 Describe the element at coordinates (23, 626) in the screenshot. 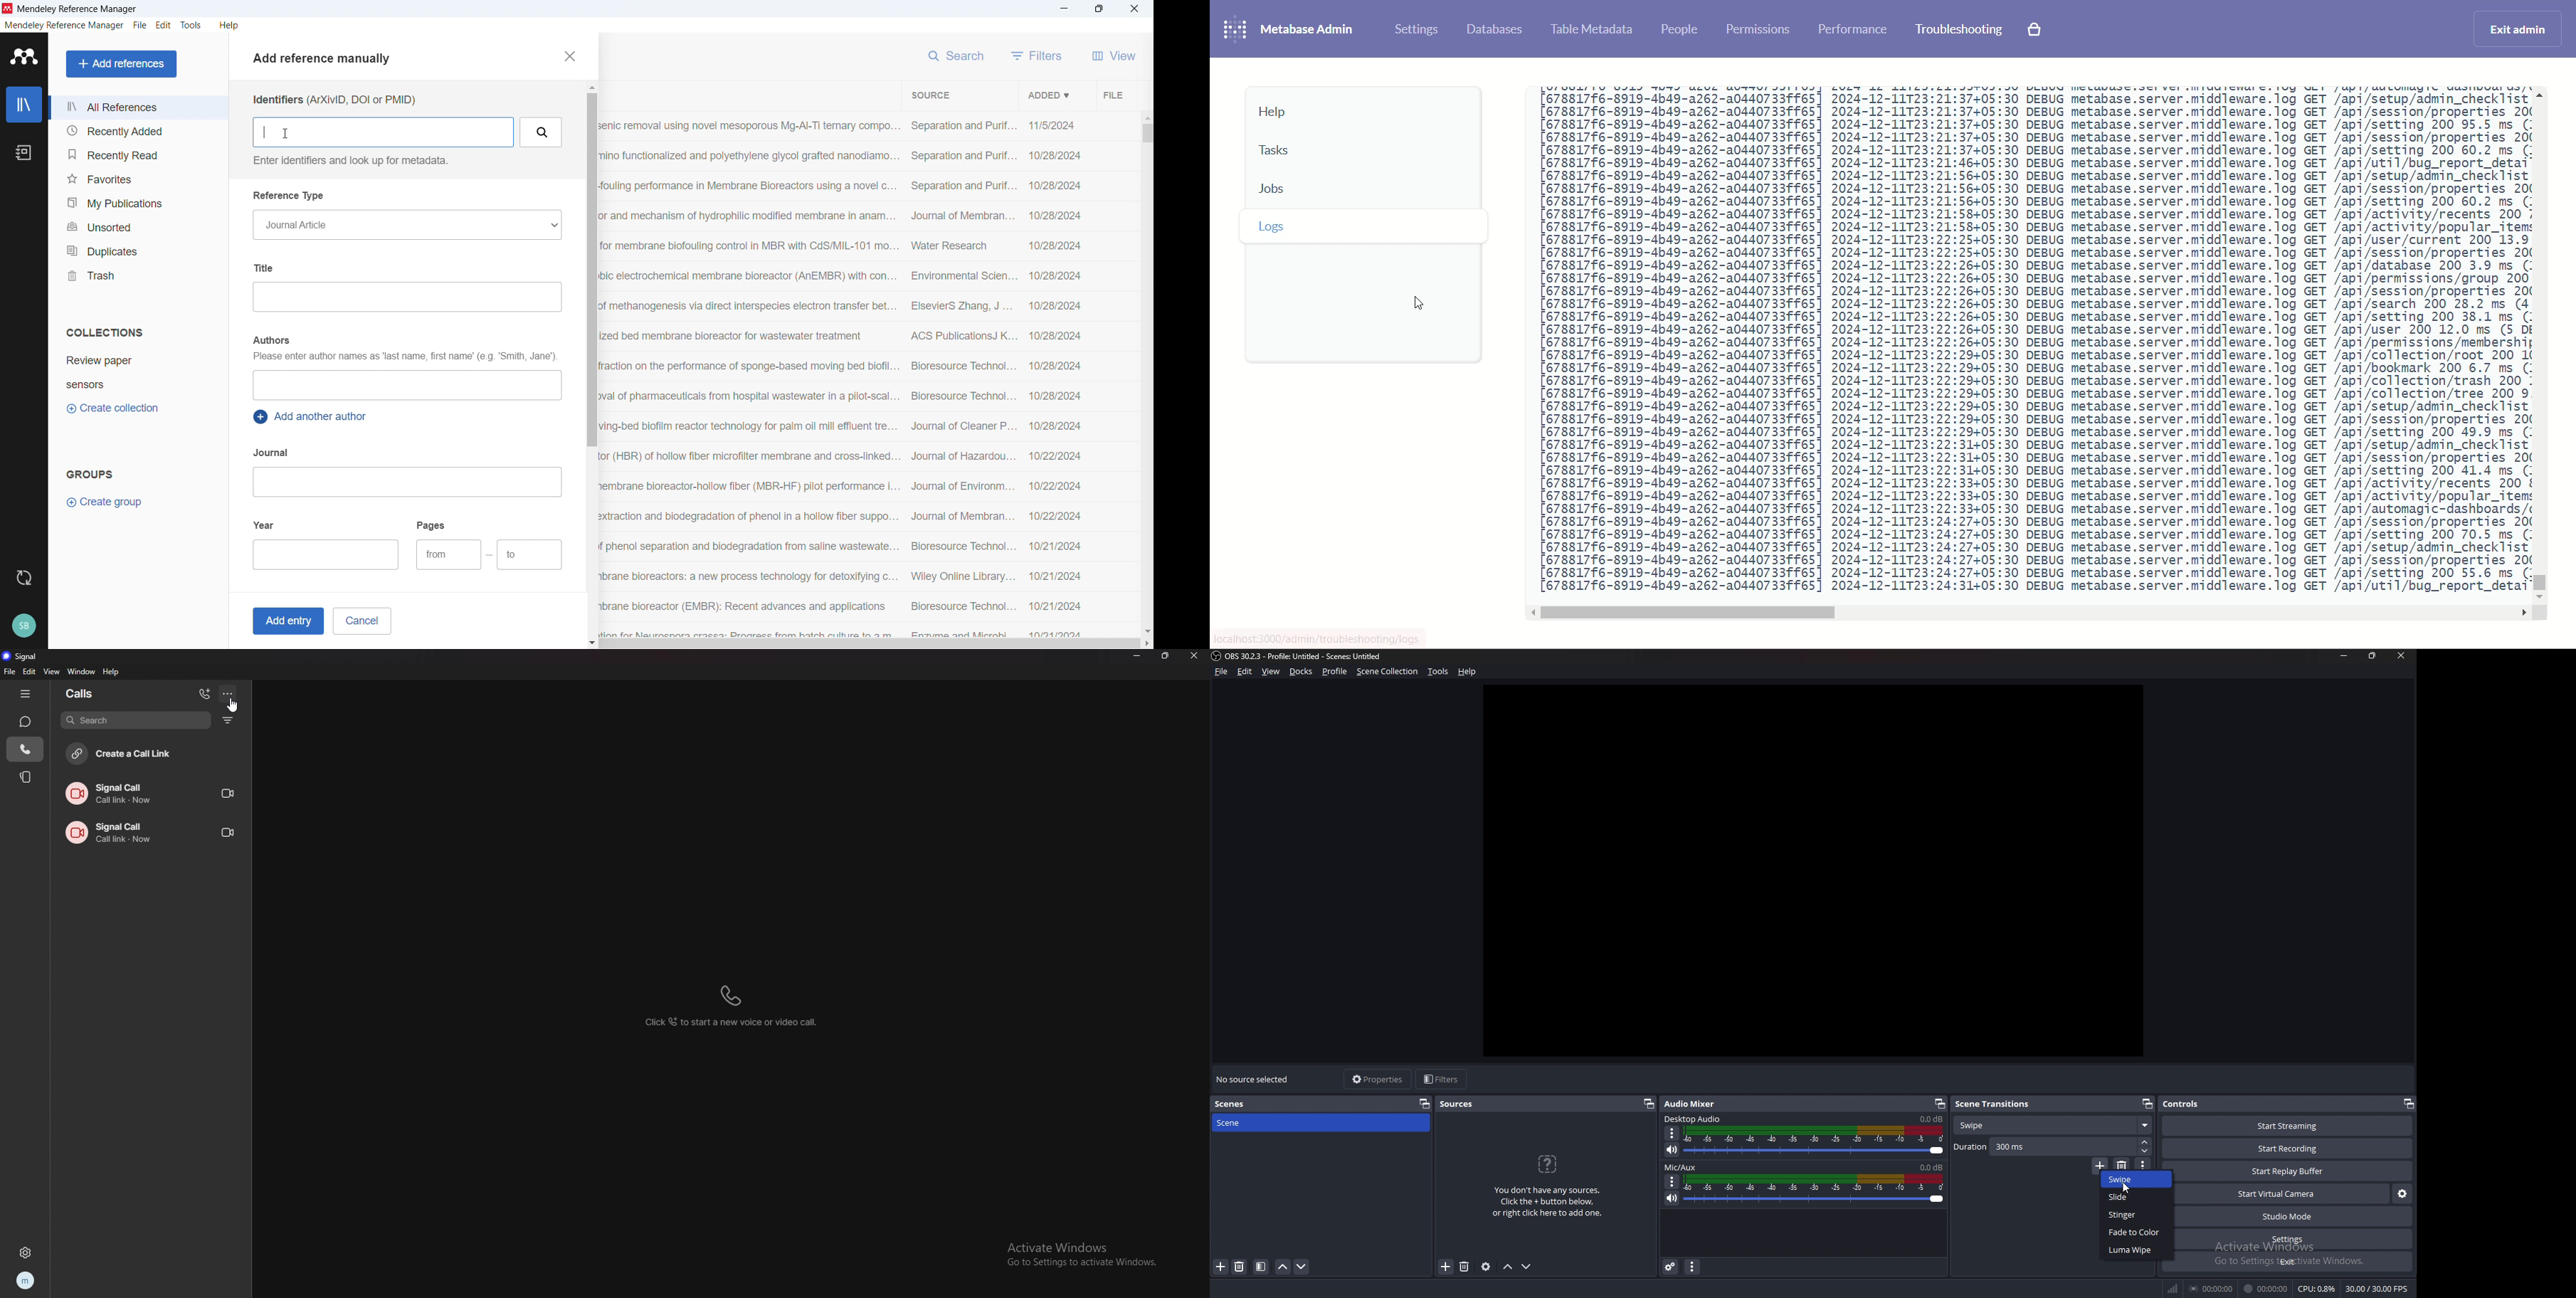

I see `Profile ` at that location.